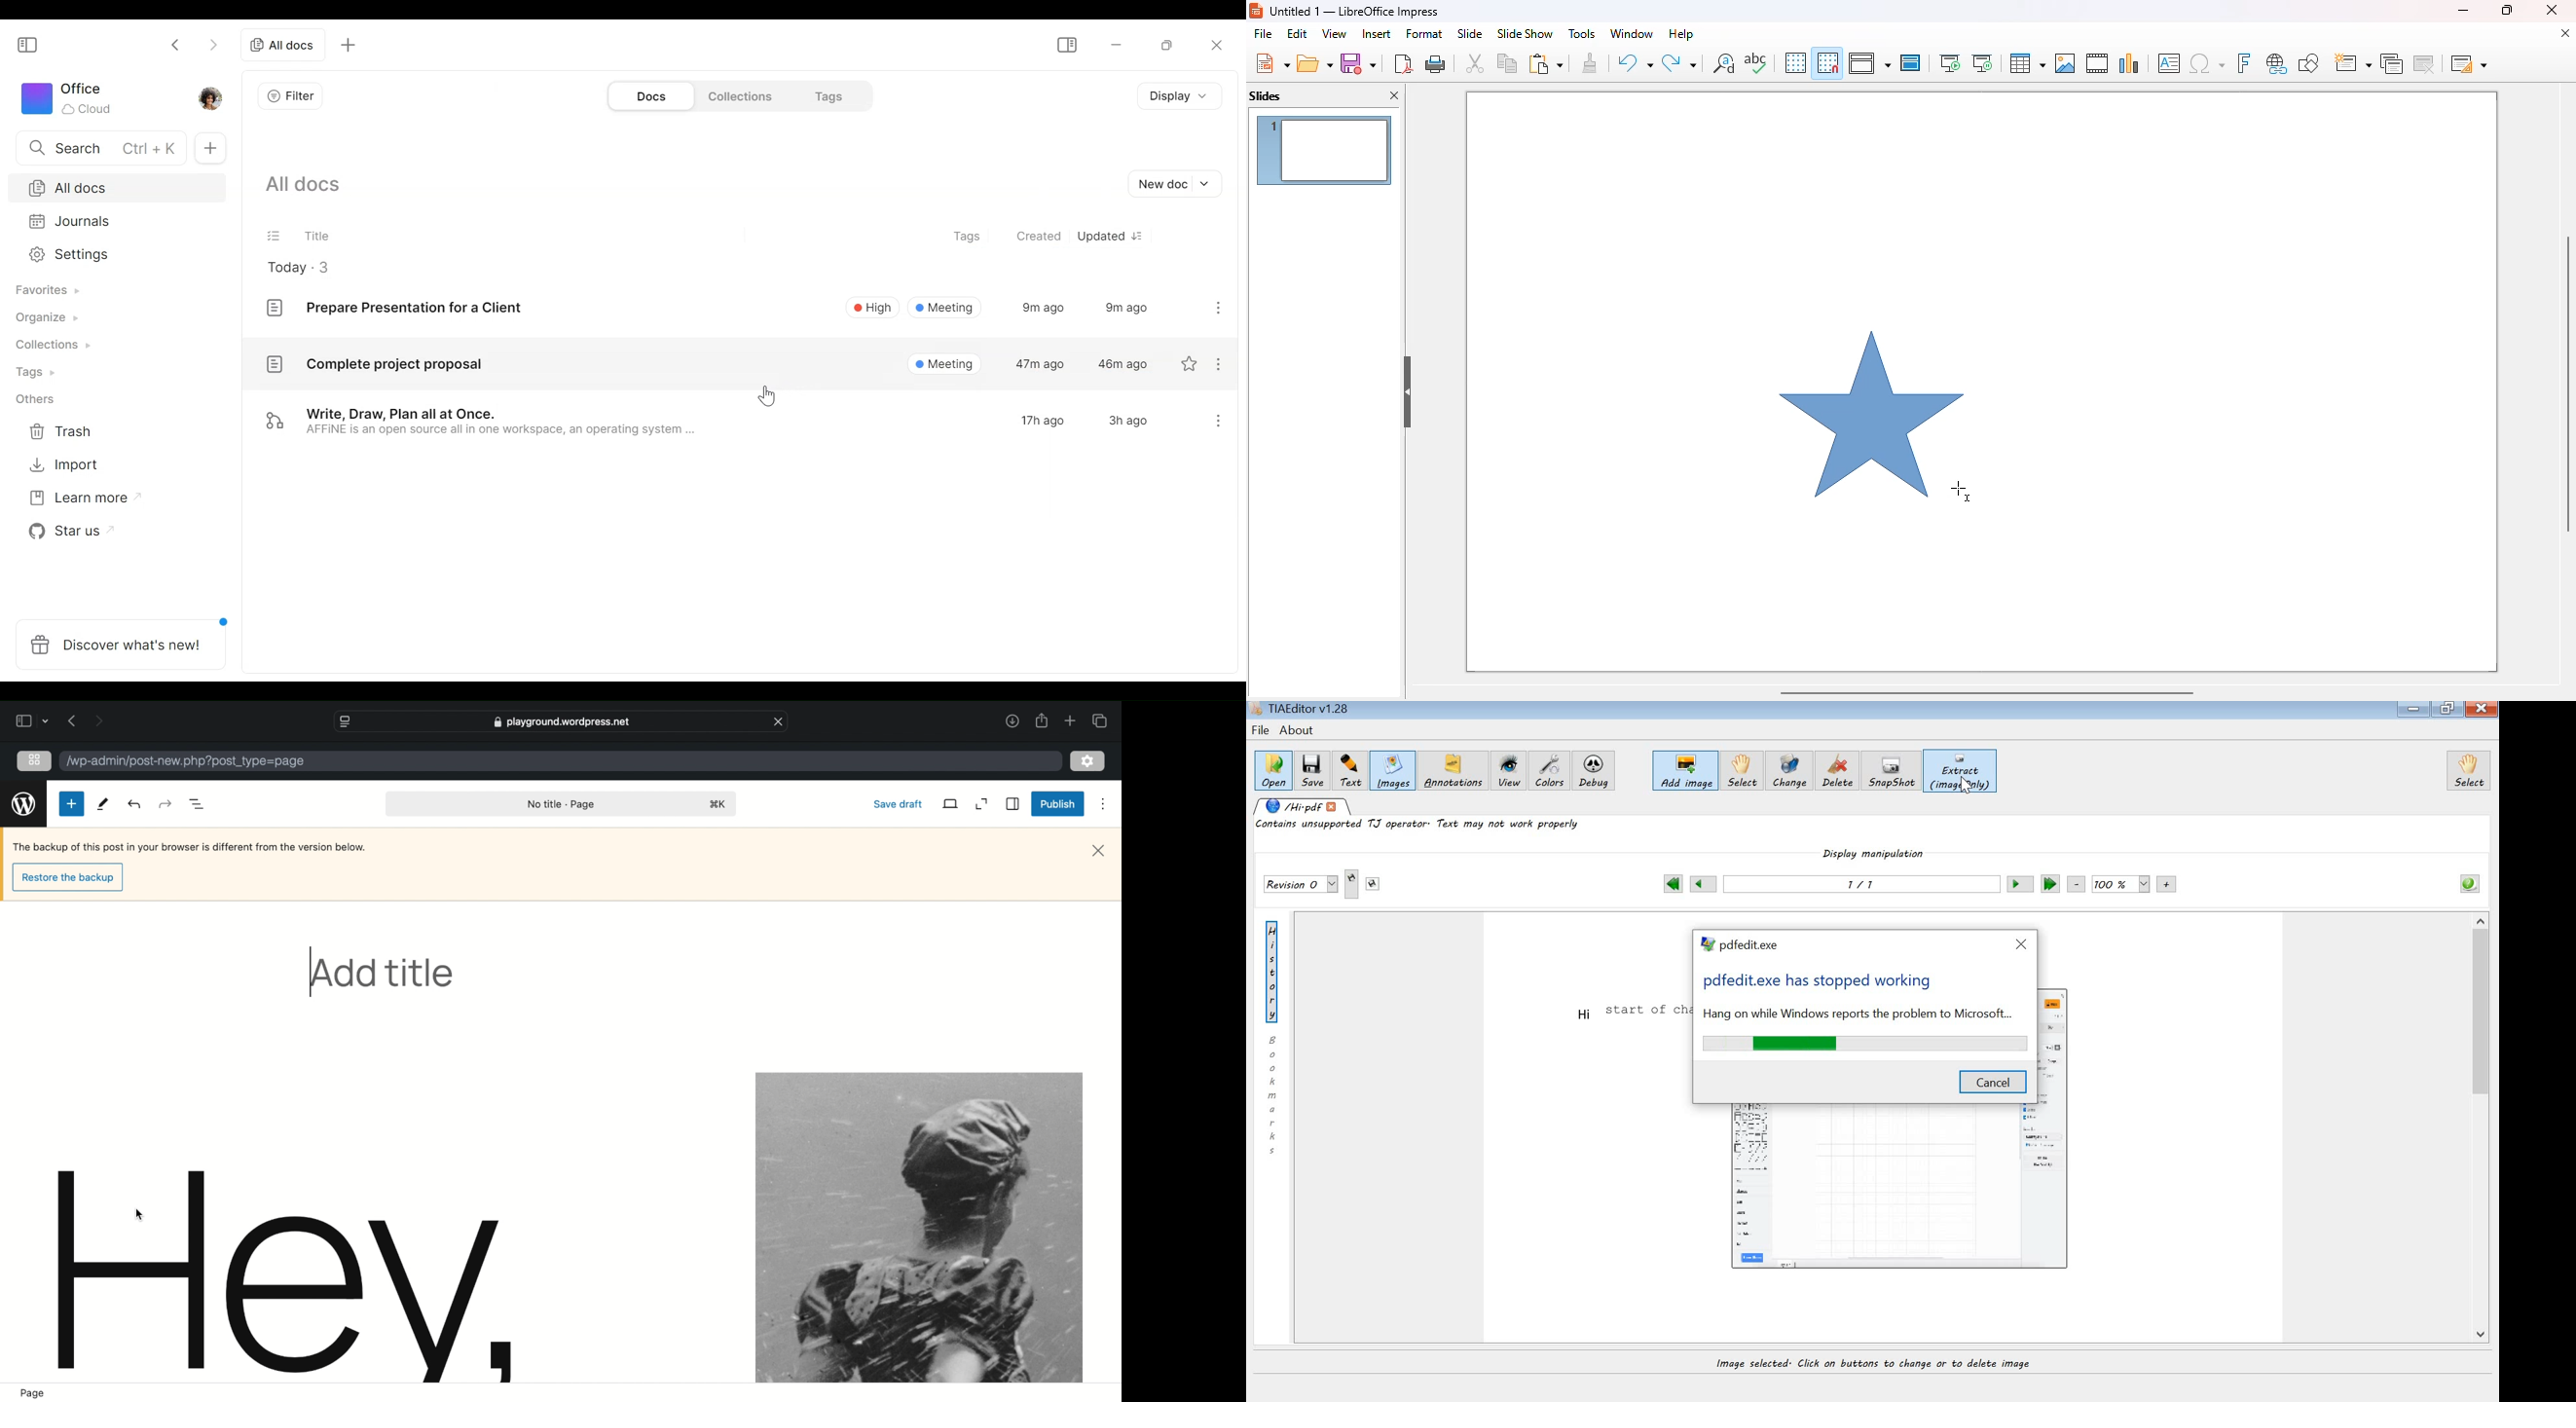 This screenshot has height=1428, width=2576. What do you see at coordinates (743, 95) in the screenshot?
I see `Collections` at bounding box center [743, 95].